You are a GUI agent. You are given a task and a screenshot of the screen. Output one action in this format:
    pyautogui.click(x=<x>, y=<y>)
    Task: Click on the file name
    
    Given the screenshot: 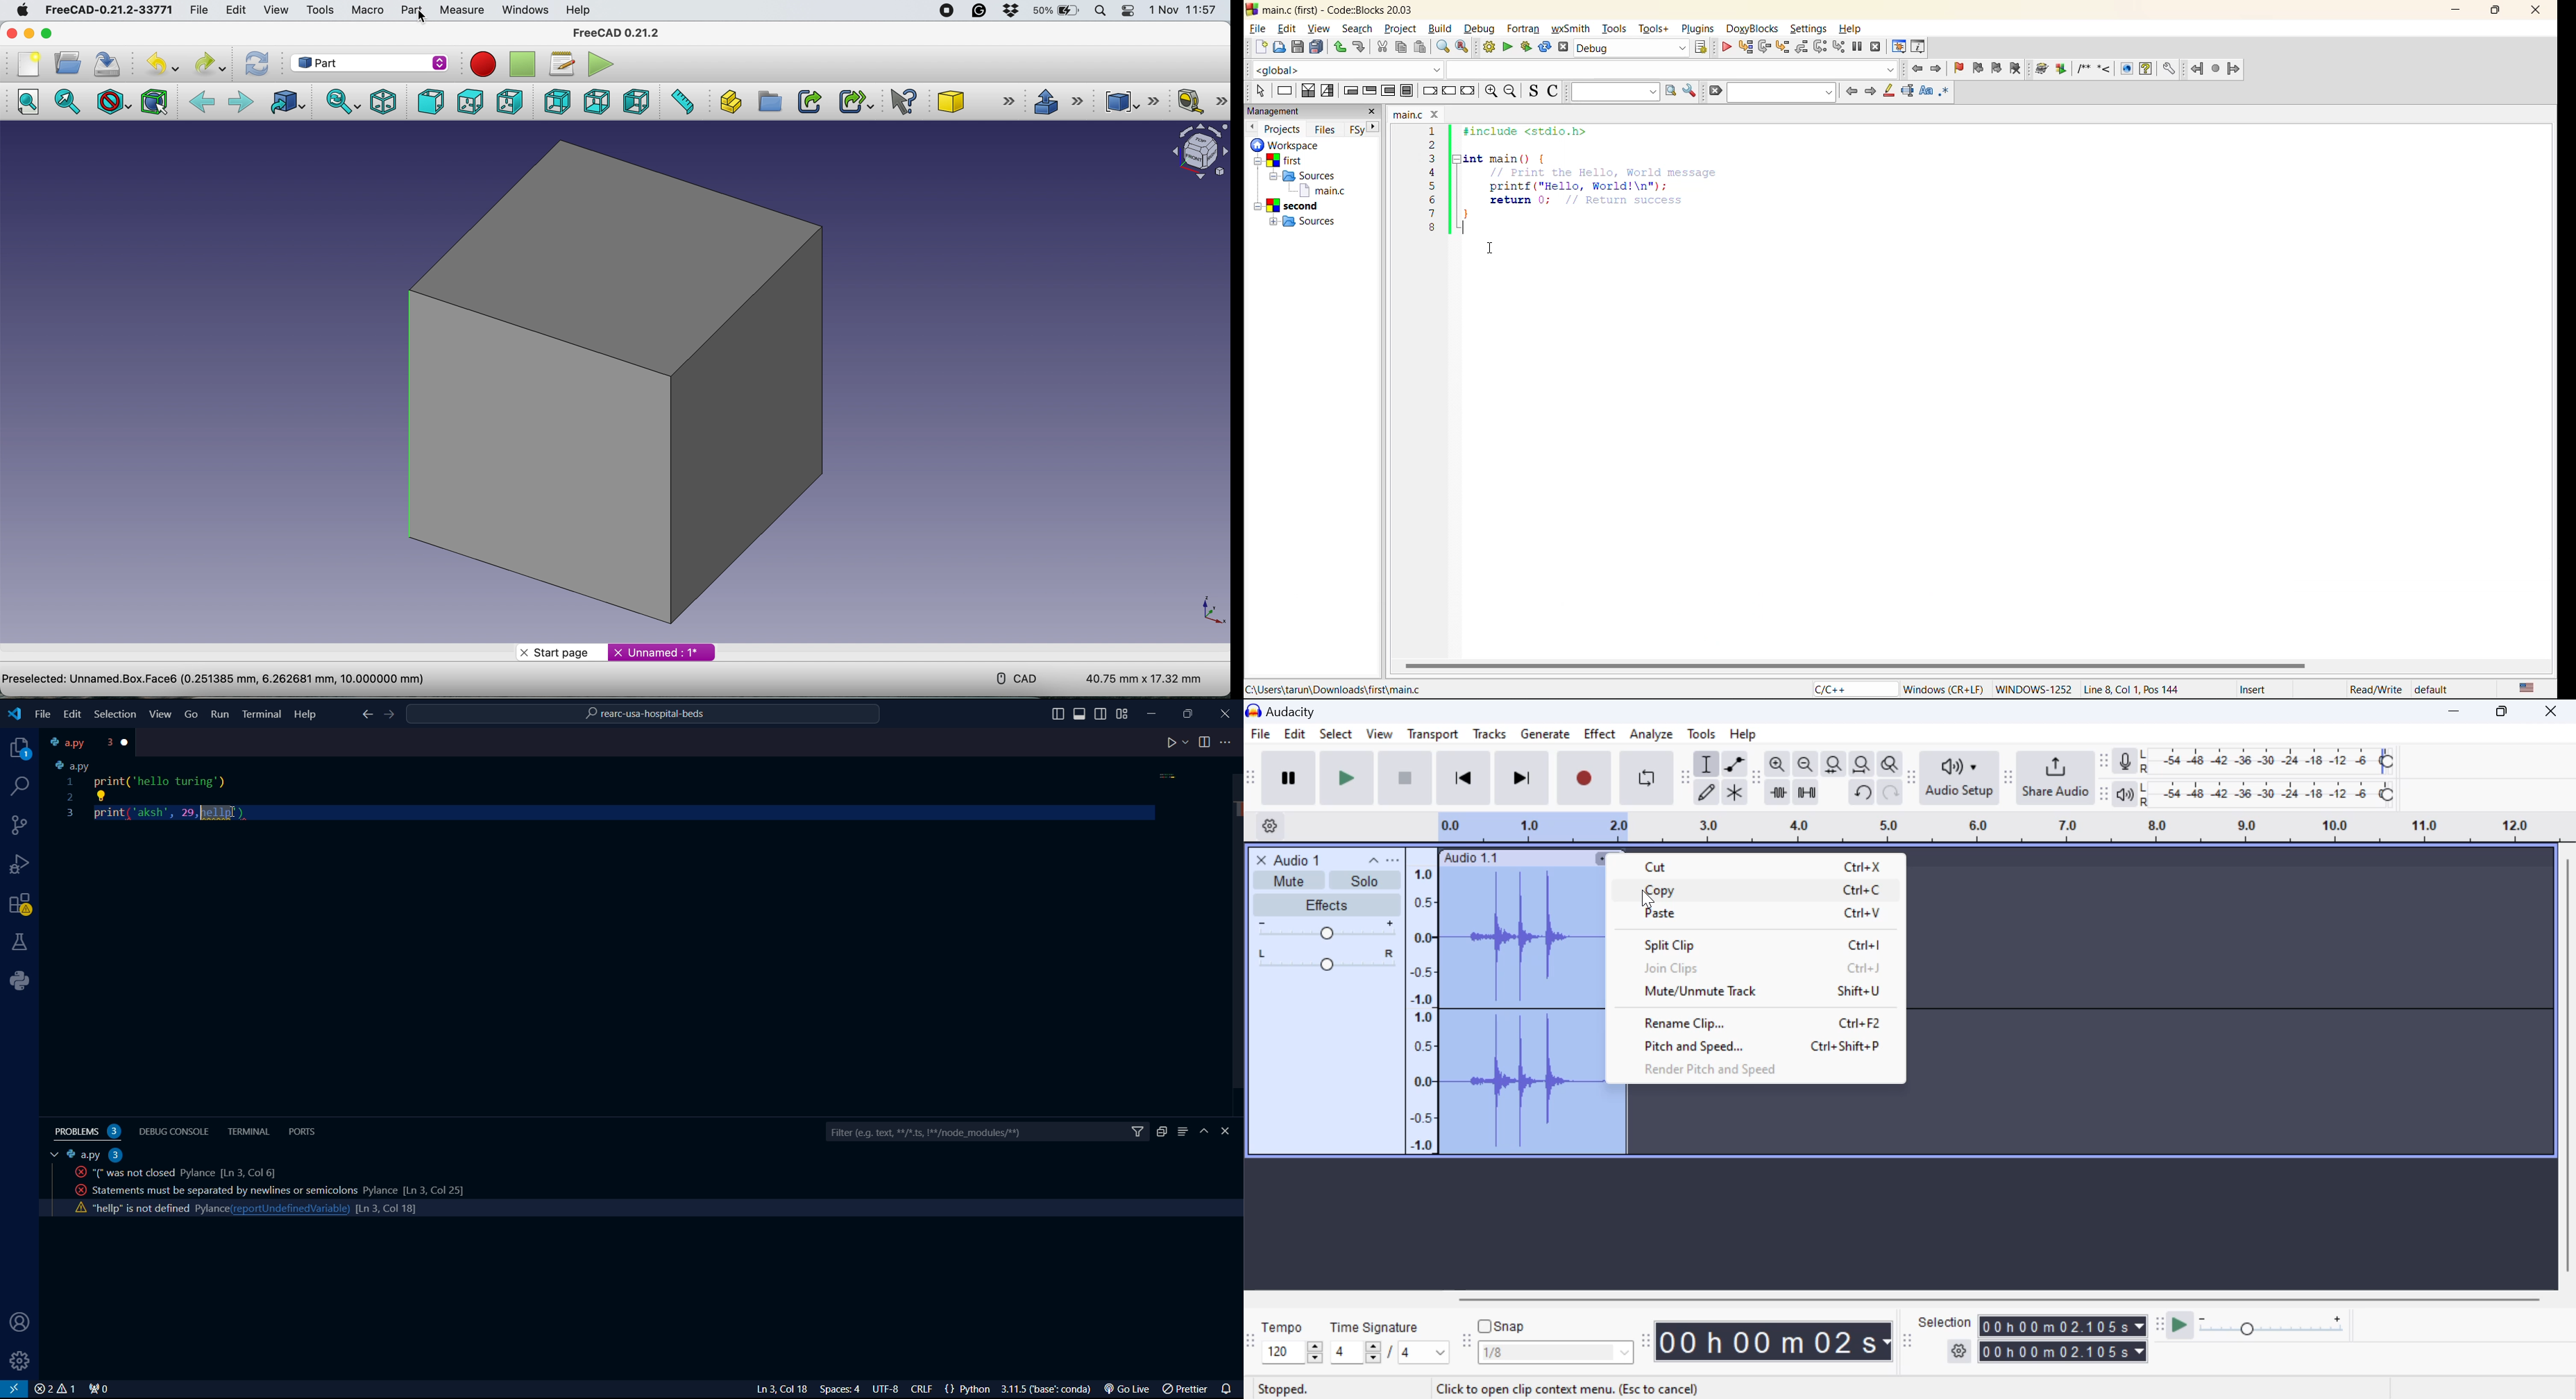 What is the action you would take?
    pyautogui.click(x=1418, y=114)
    